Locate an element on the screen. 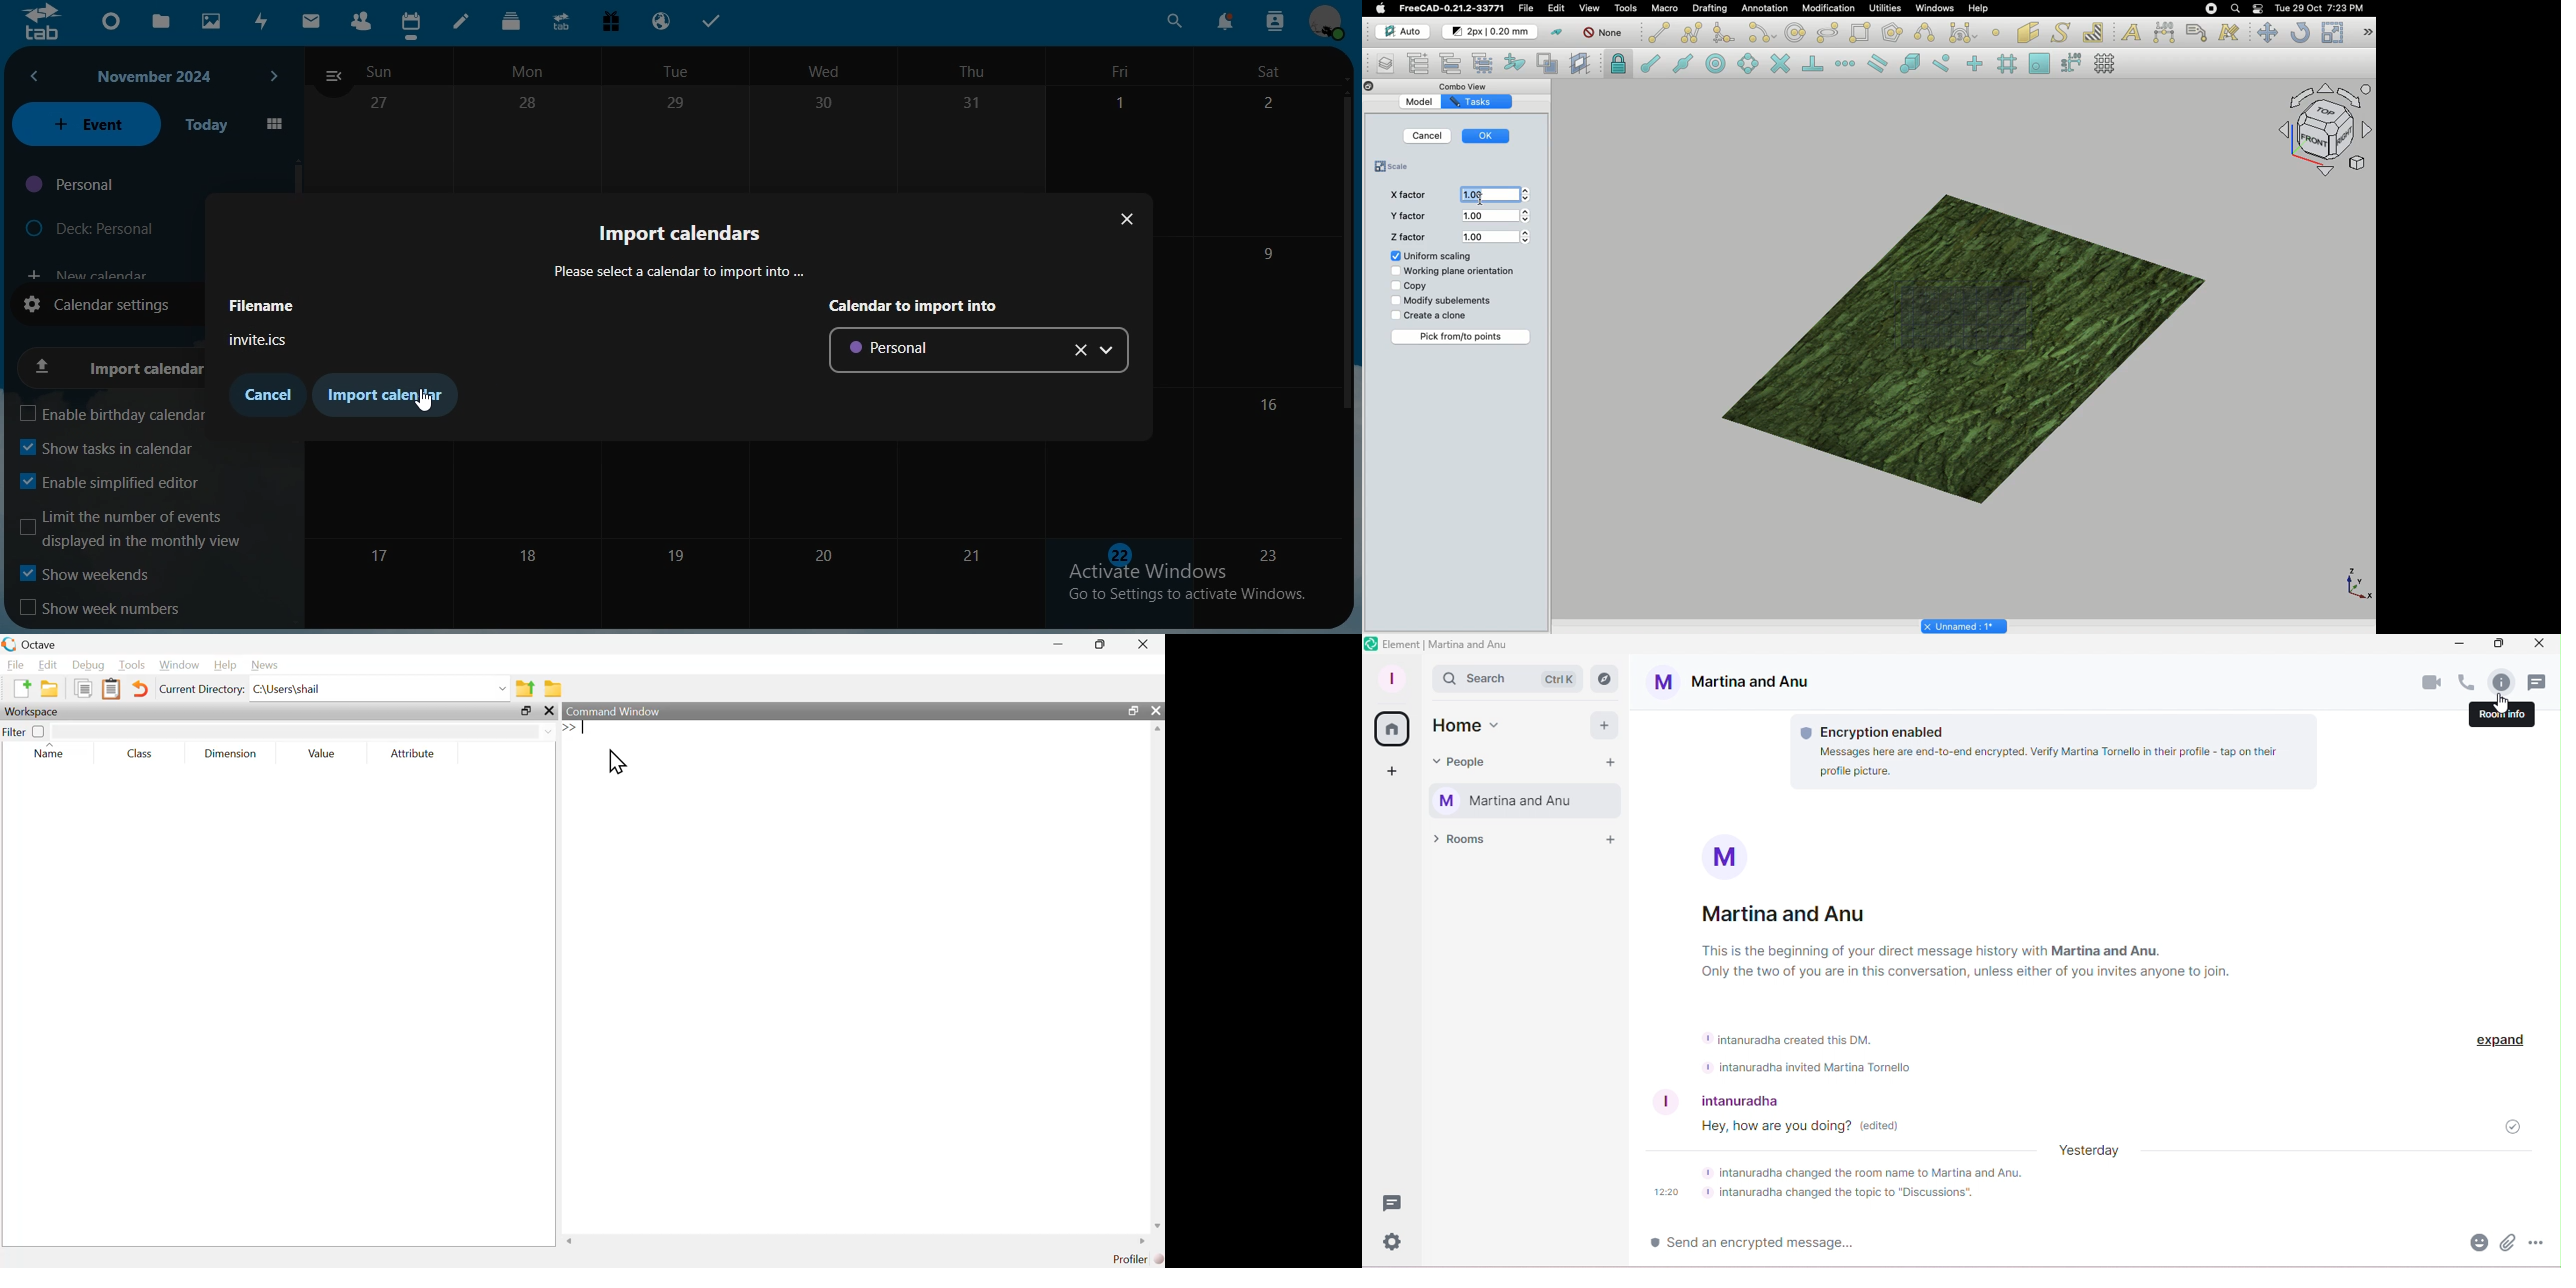  Notification is located at coordinates (2259, 8).